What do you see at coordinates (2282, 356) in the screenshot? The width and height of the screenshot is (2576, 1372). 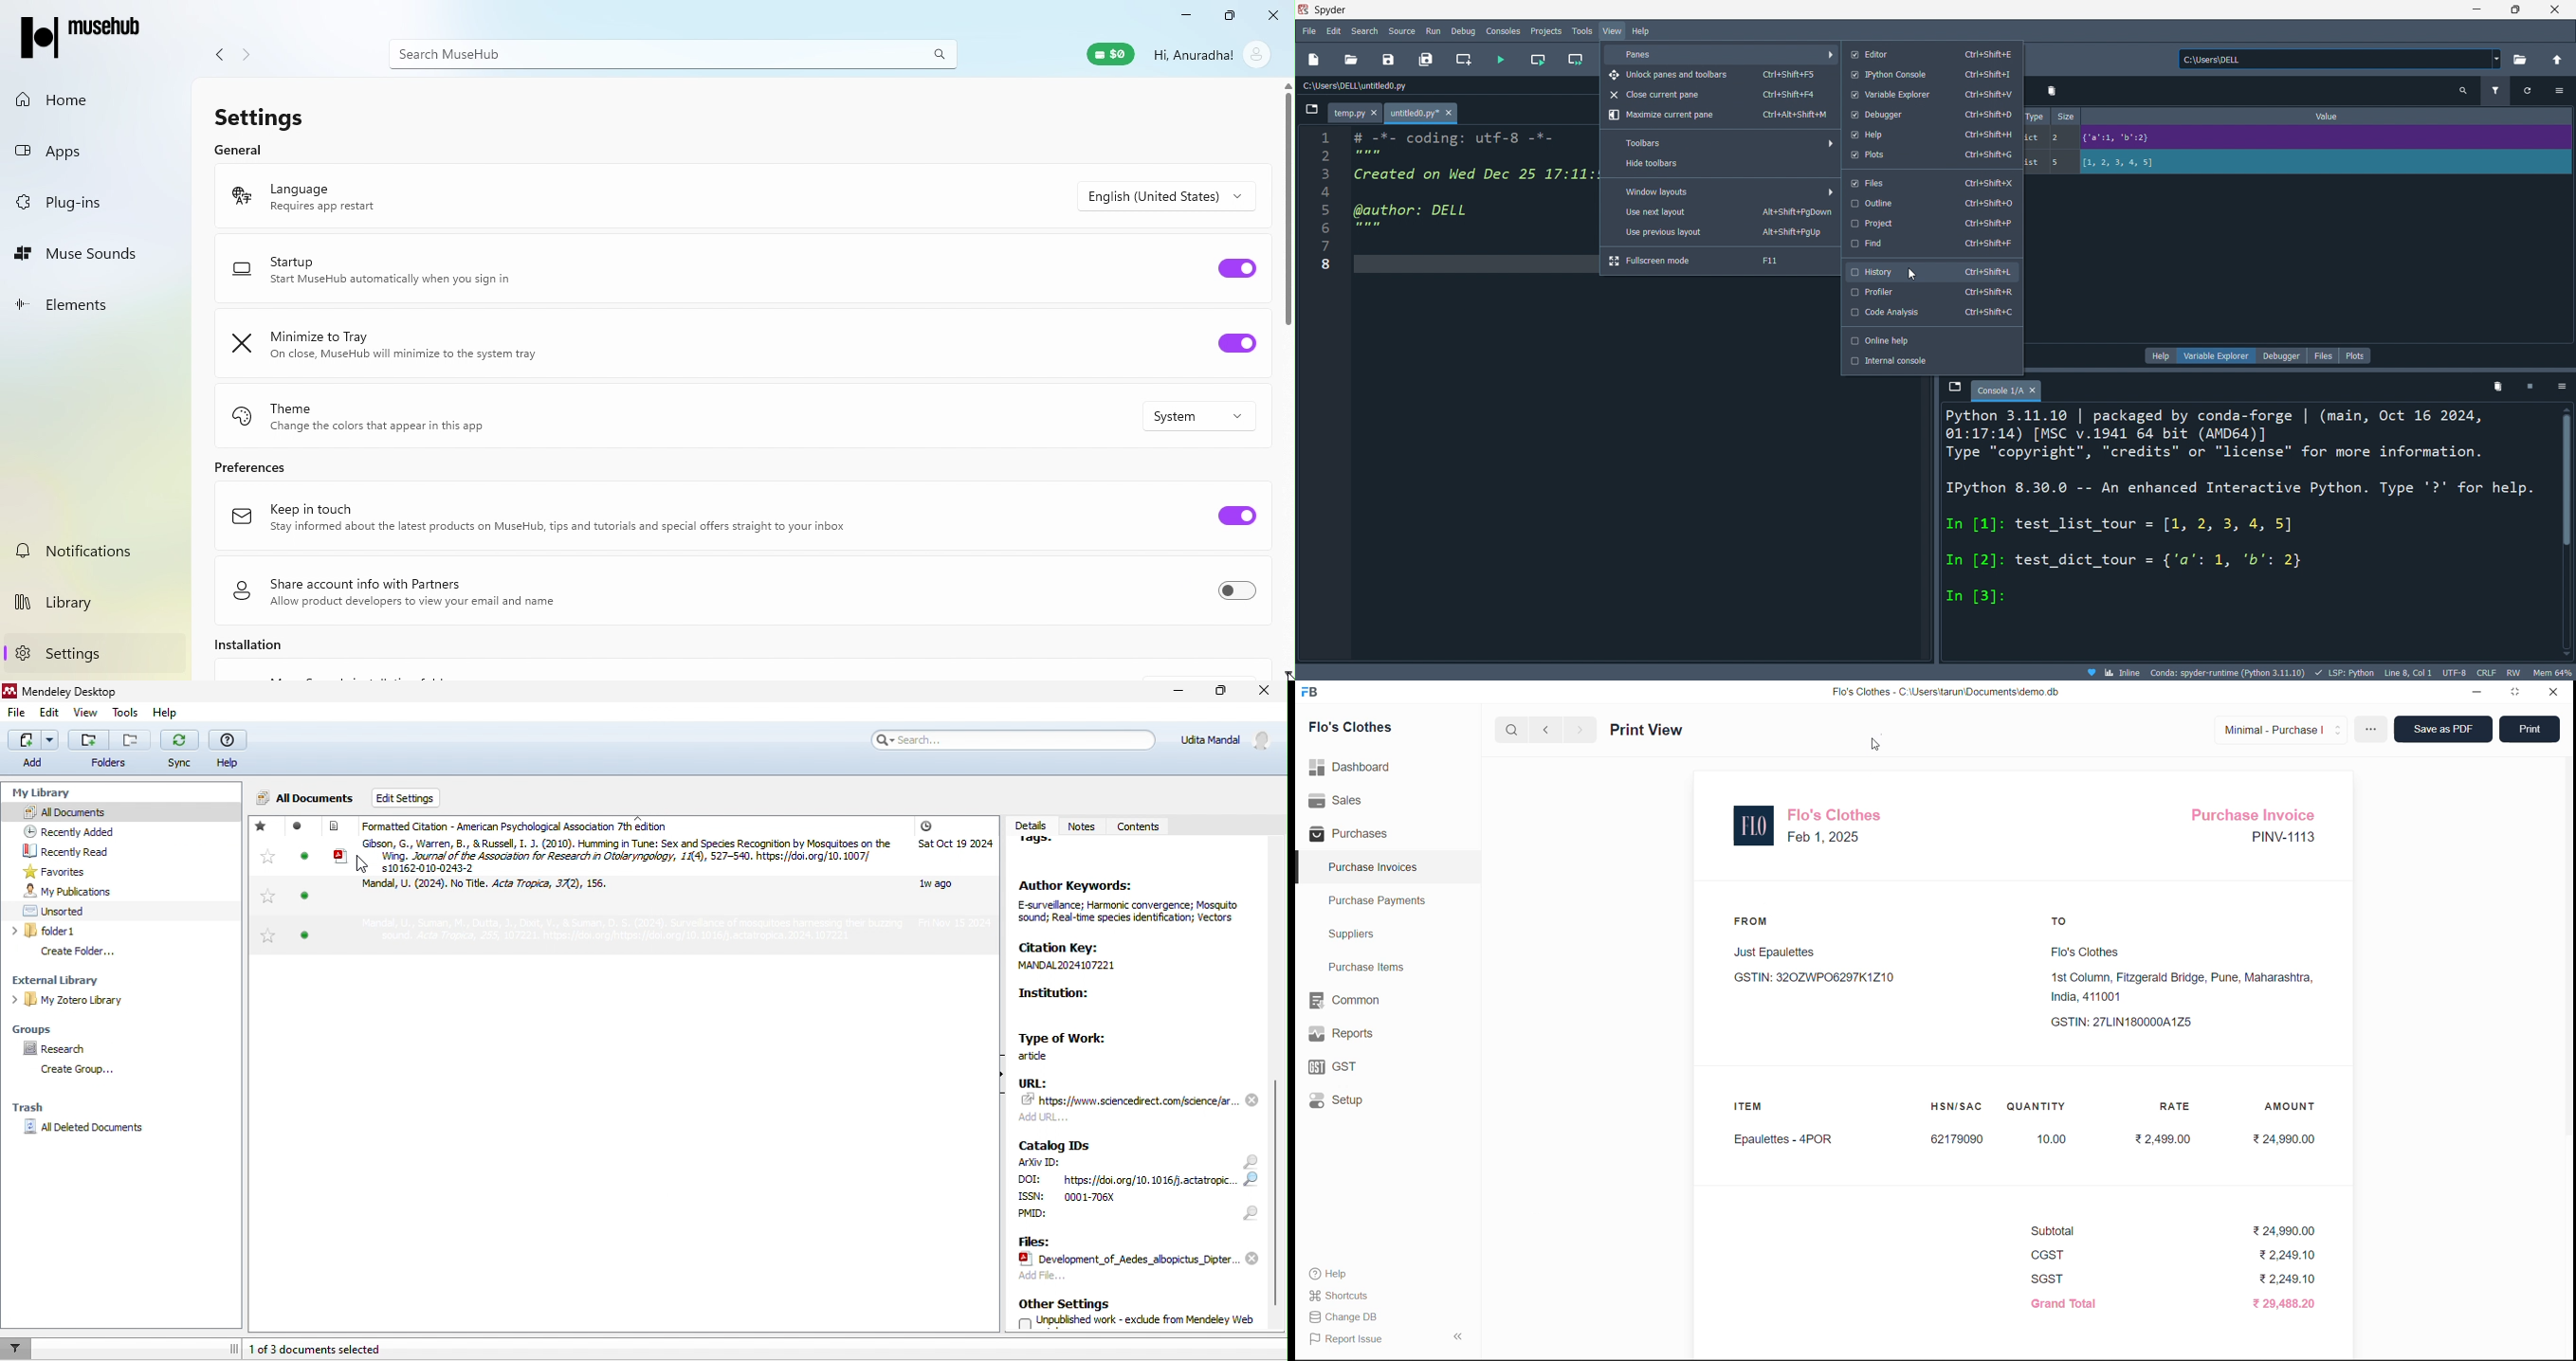 I see `debugger` at bounding box center [2282, 356].